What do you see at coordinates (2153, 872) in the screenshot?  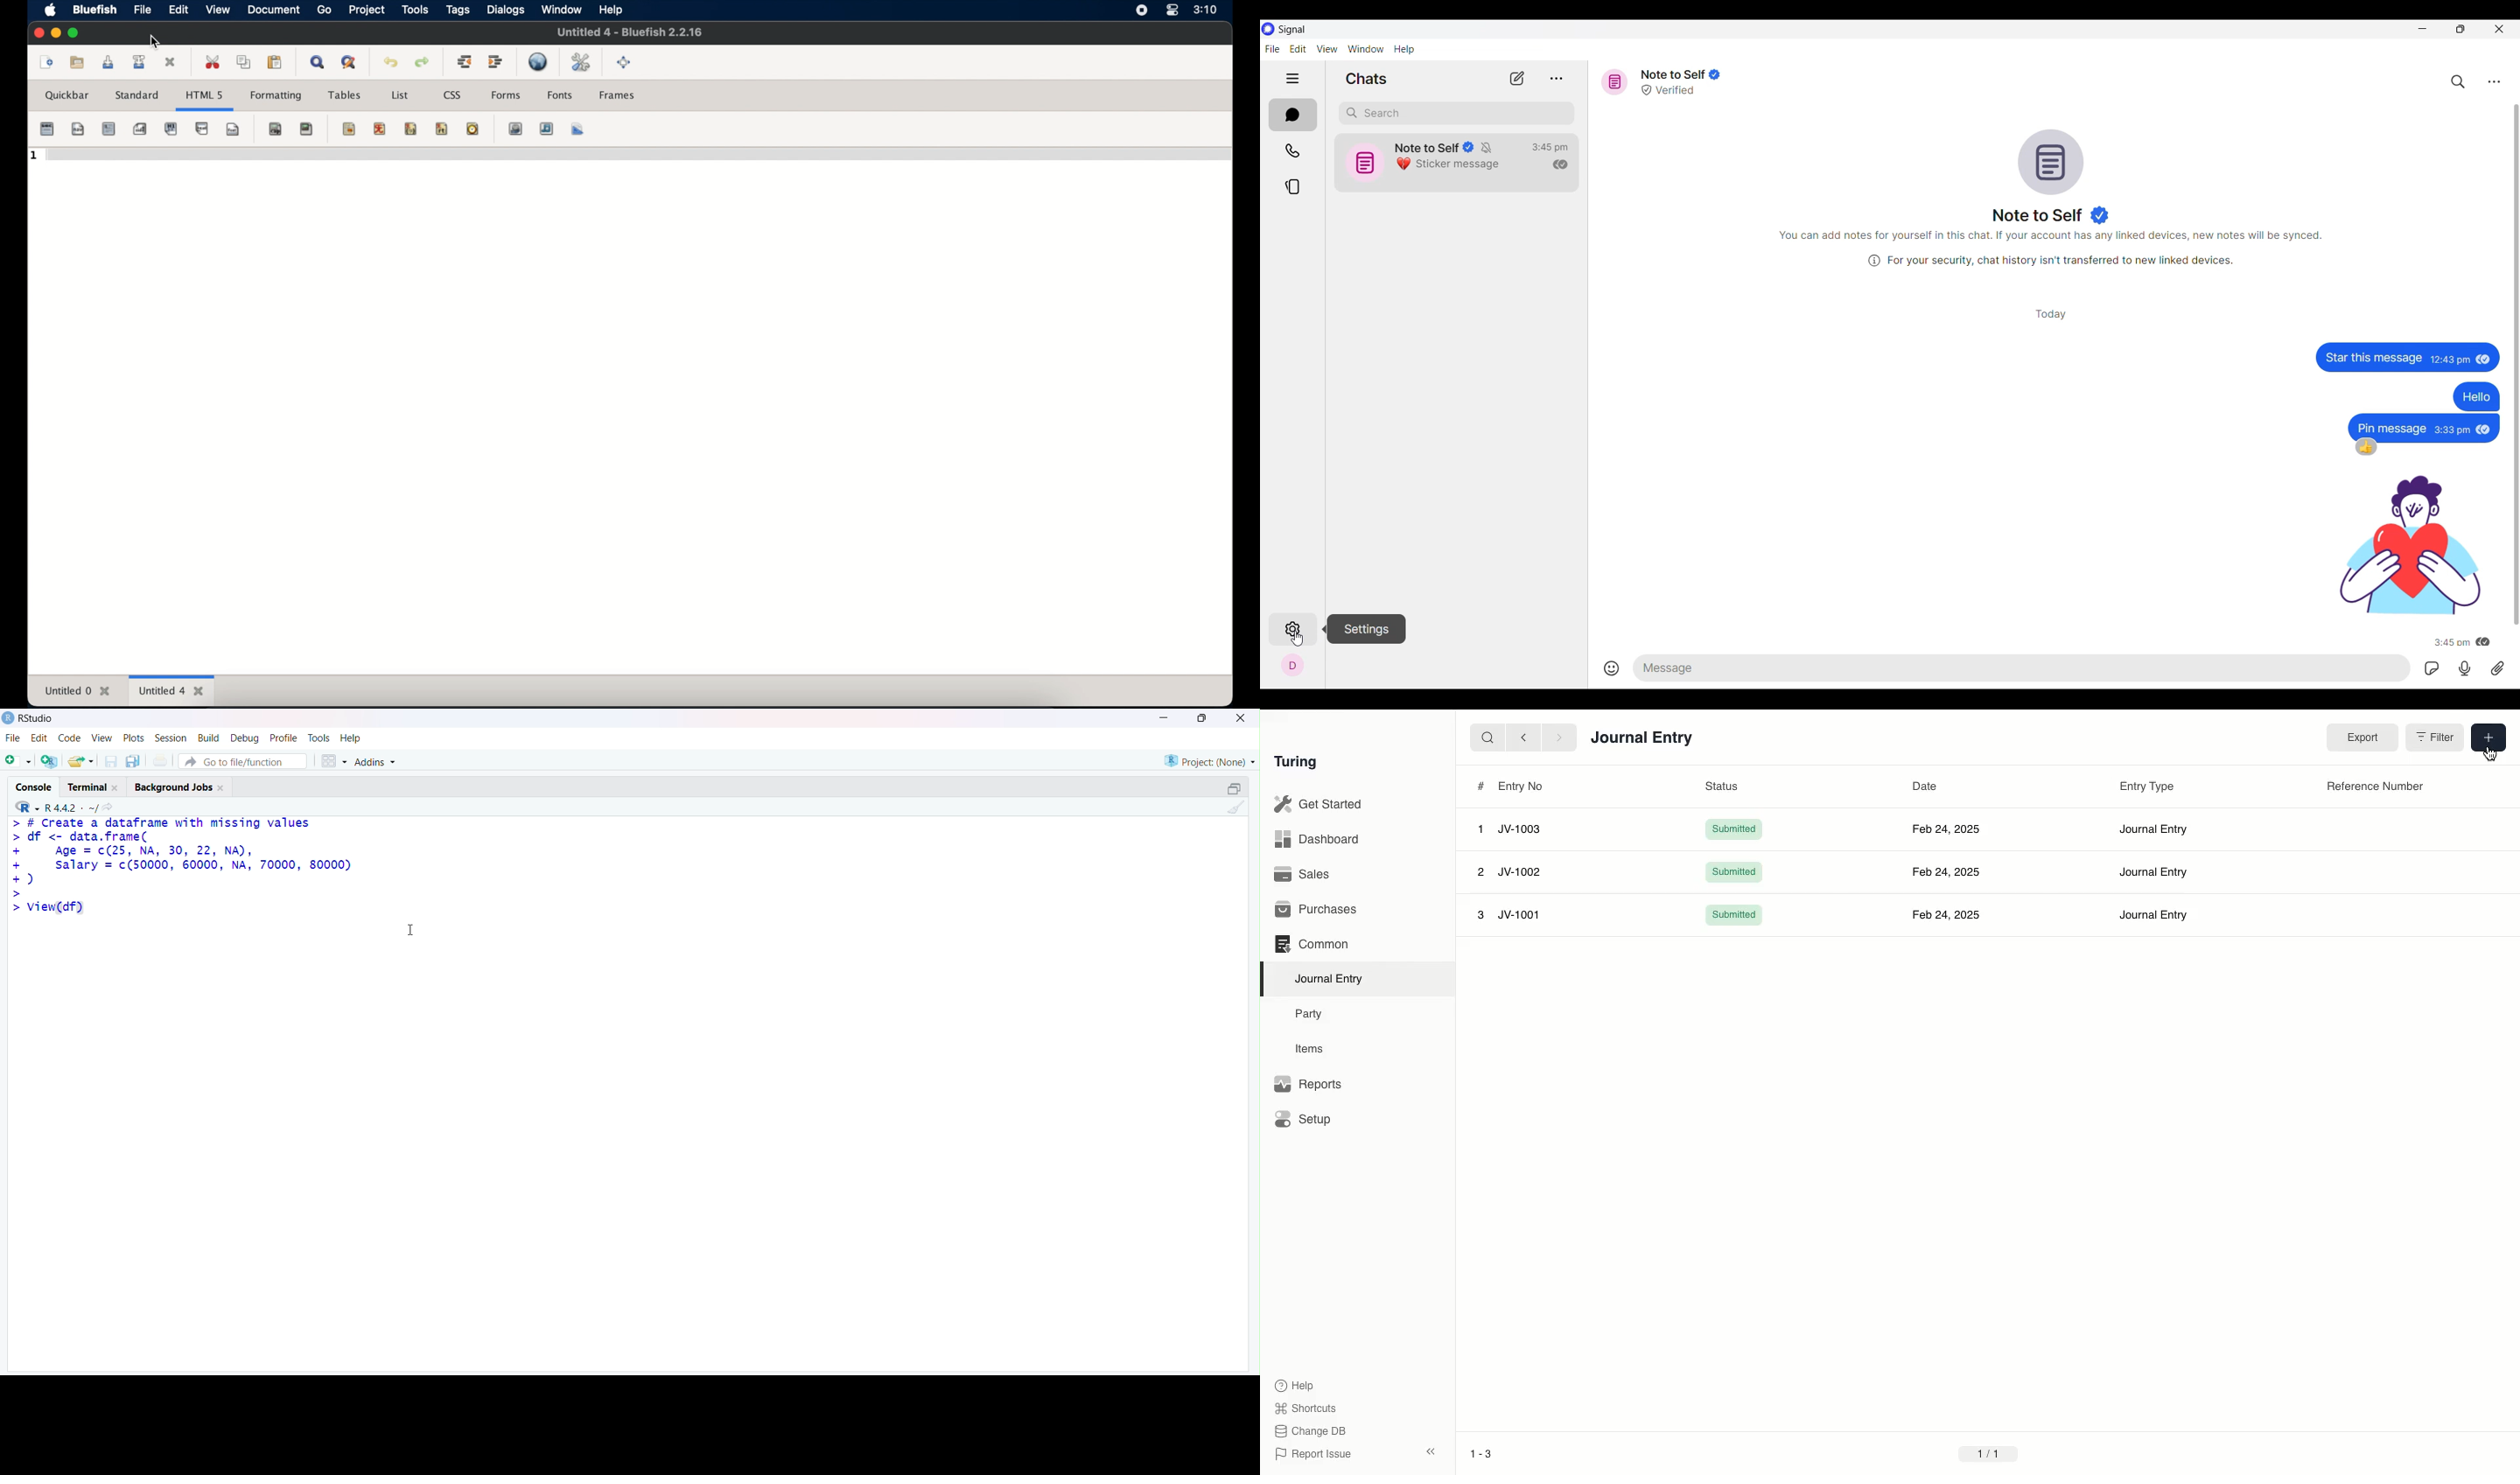 I see `Journal Entry` at bounding box center [2153, 872].